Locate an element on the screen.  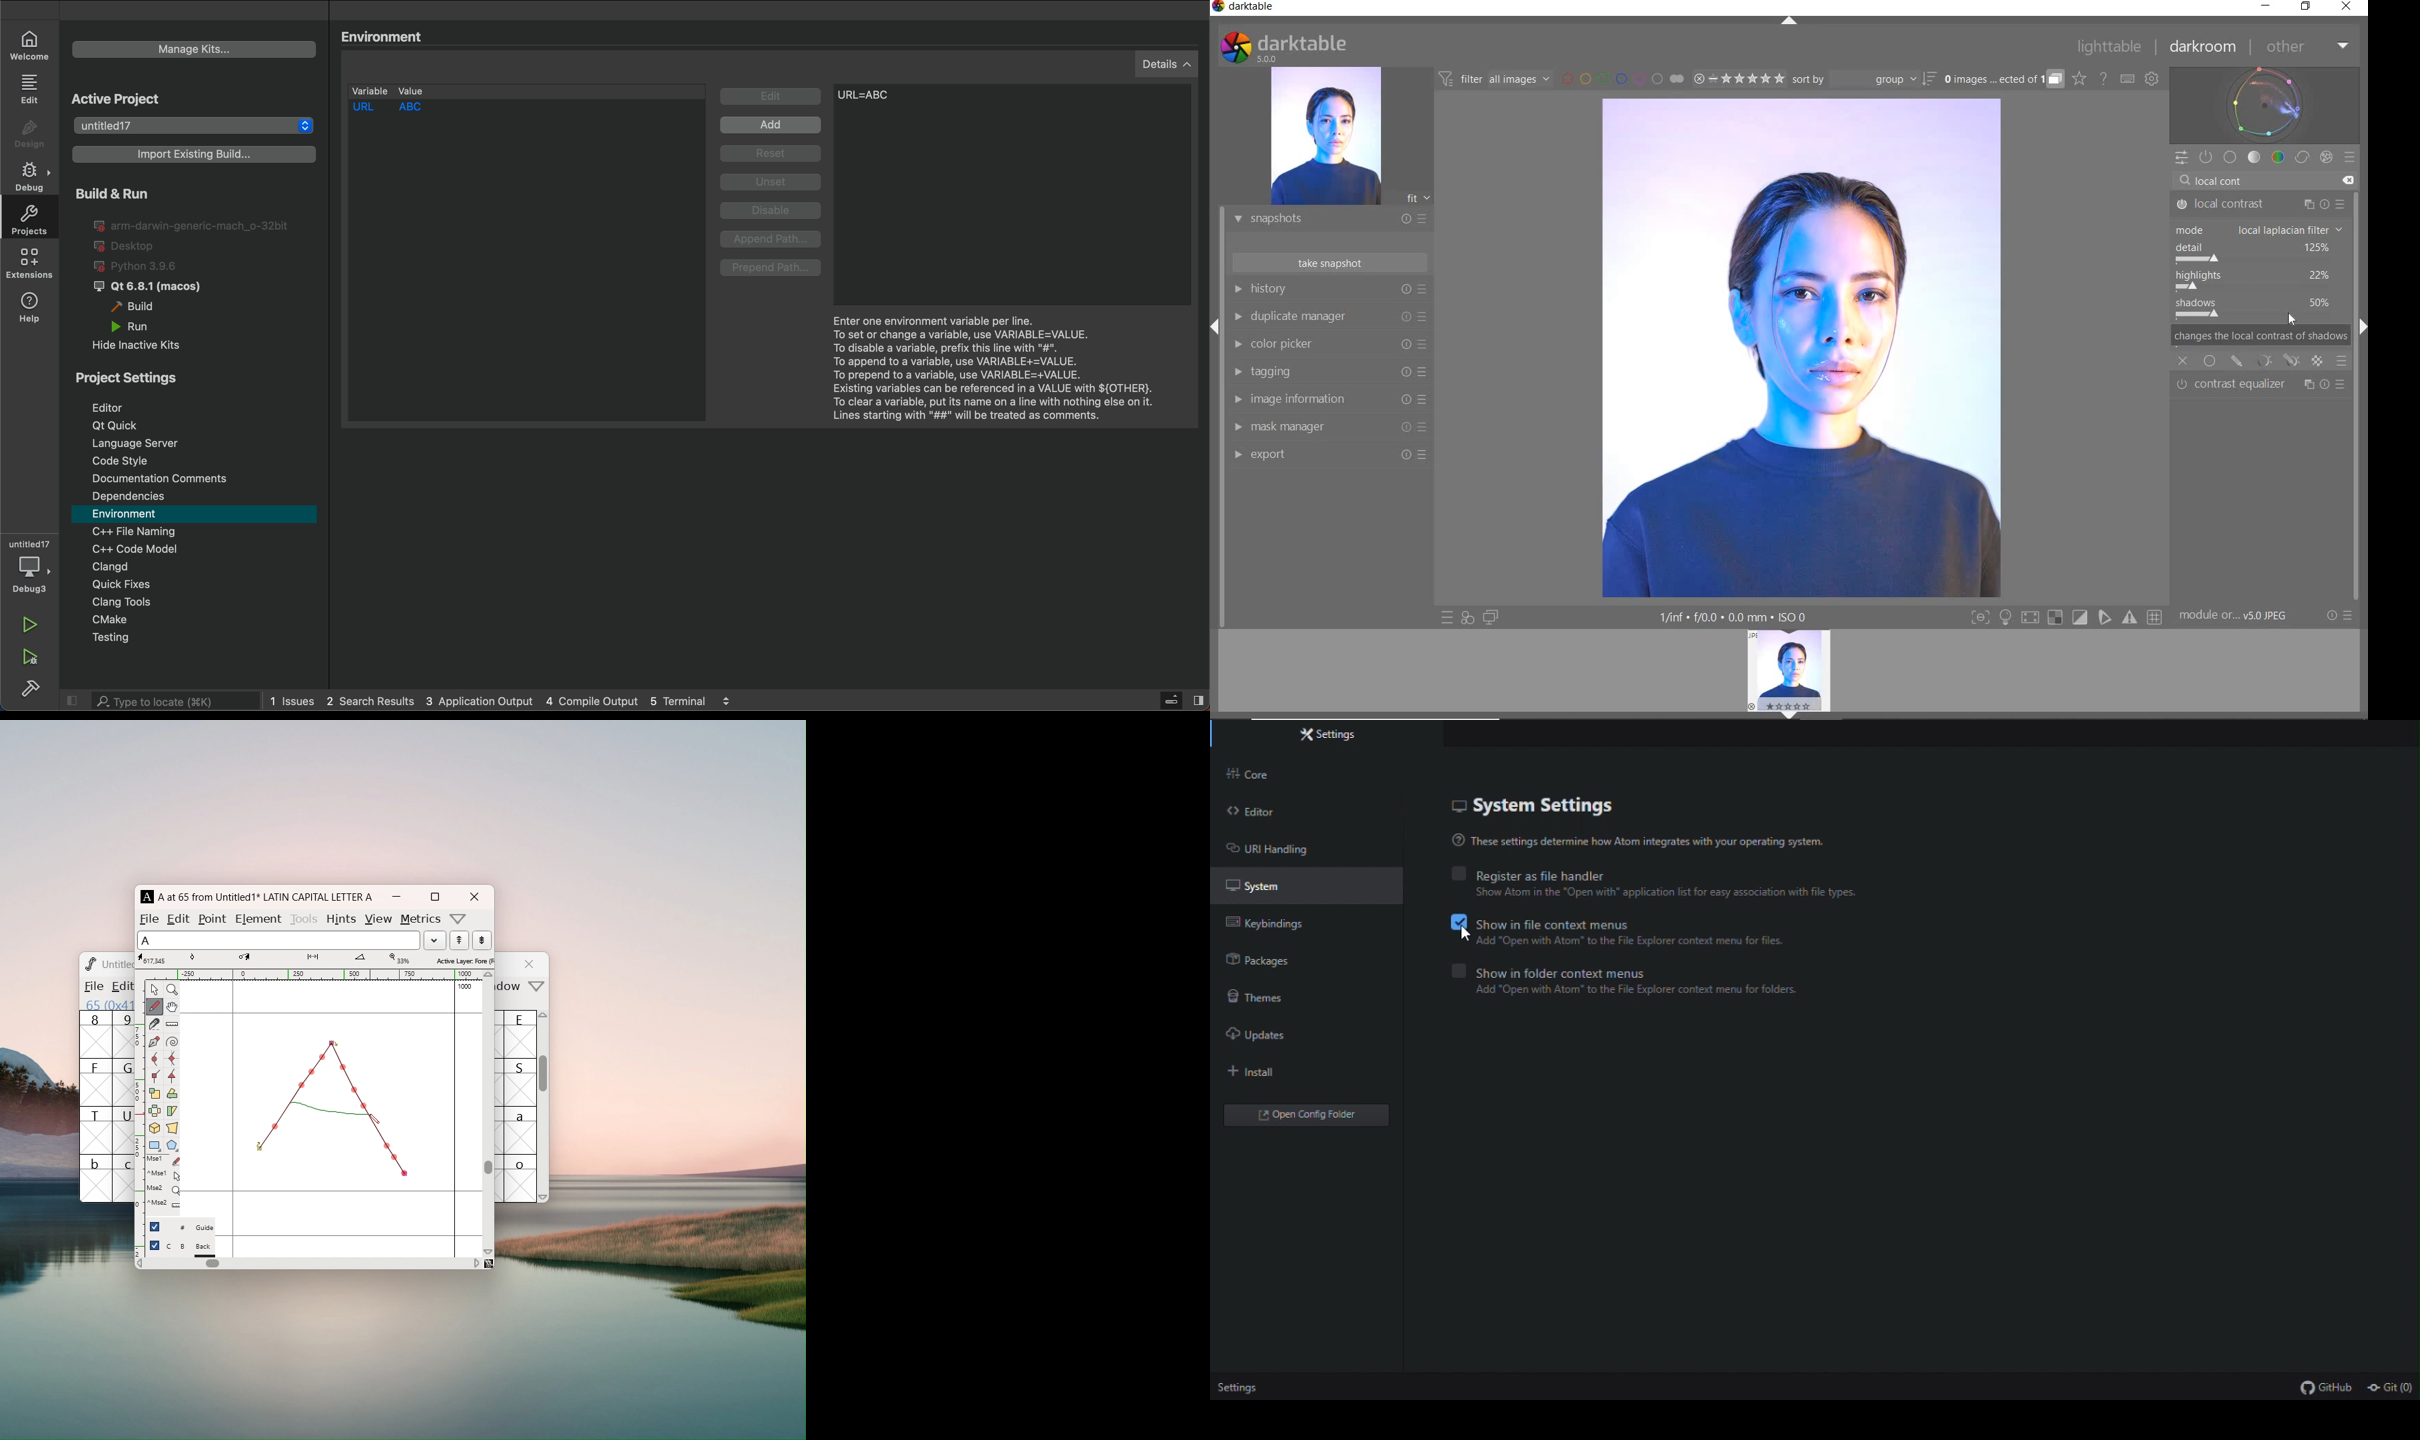
Editor is located at coordinates (1264, 811).